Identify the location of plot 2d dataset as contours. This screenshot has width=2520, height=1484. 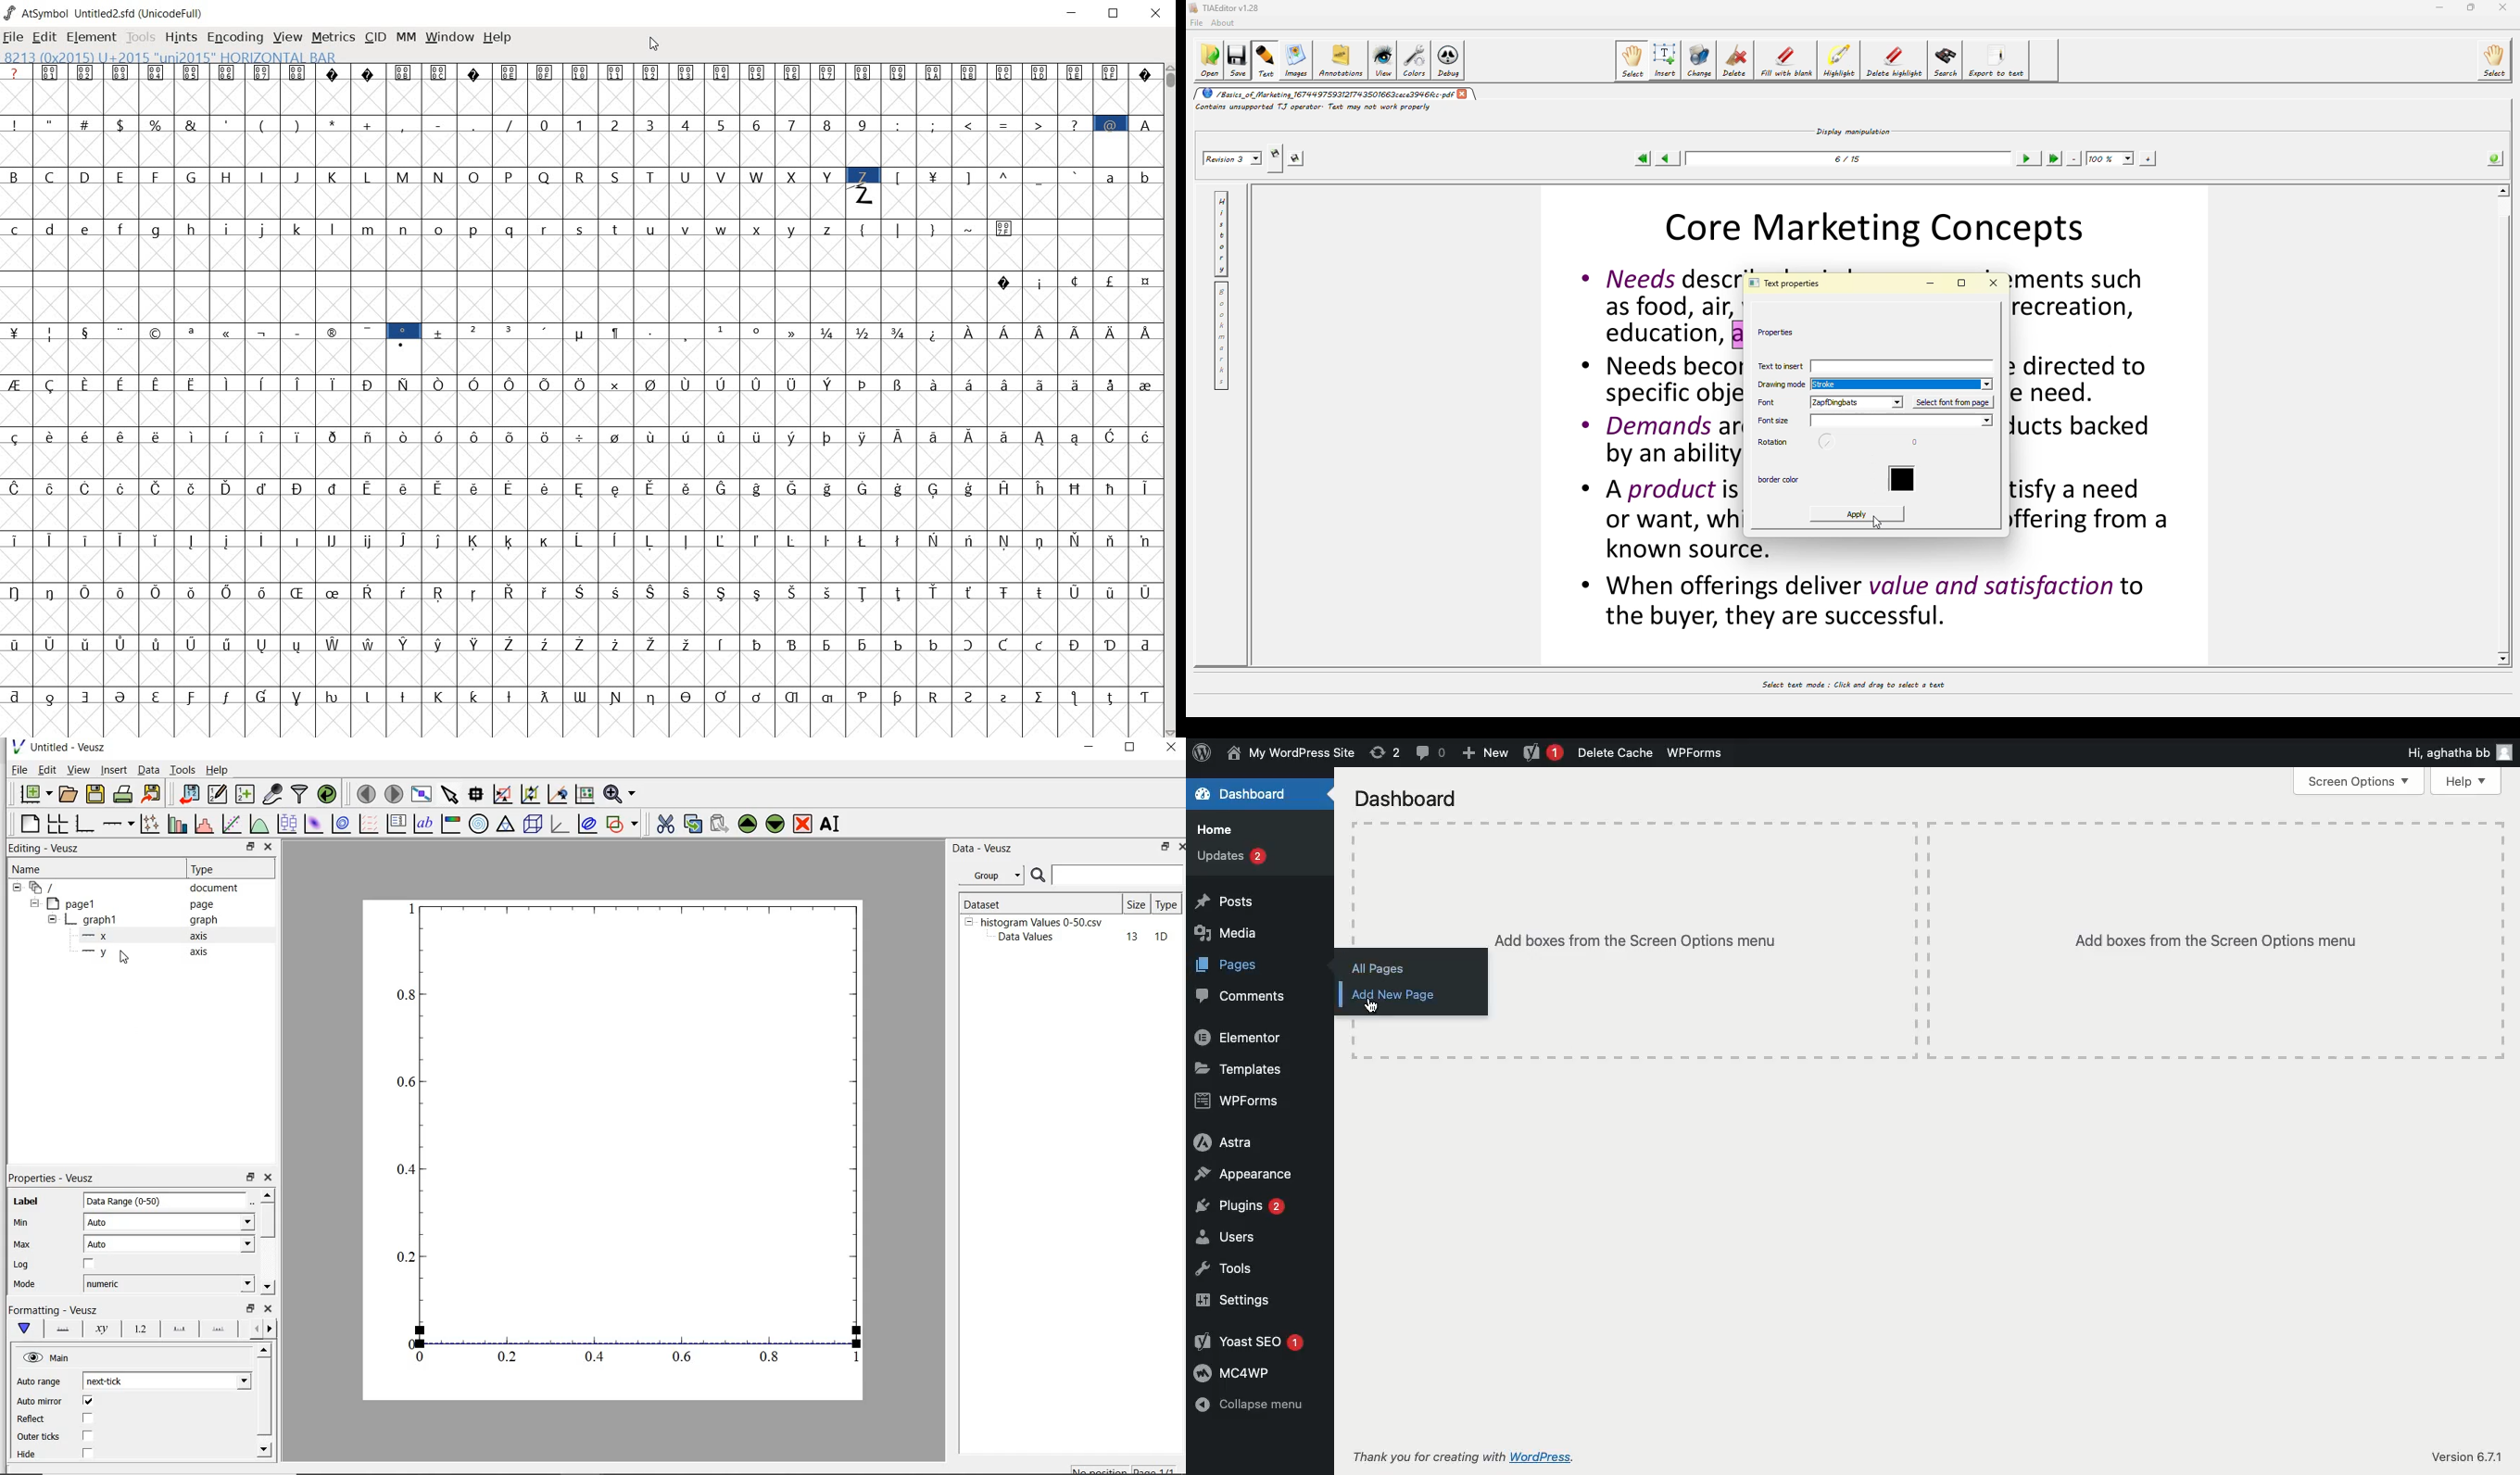
(341, 824).